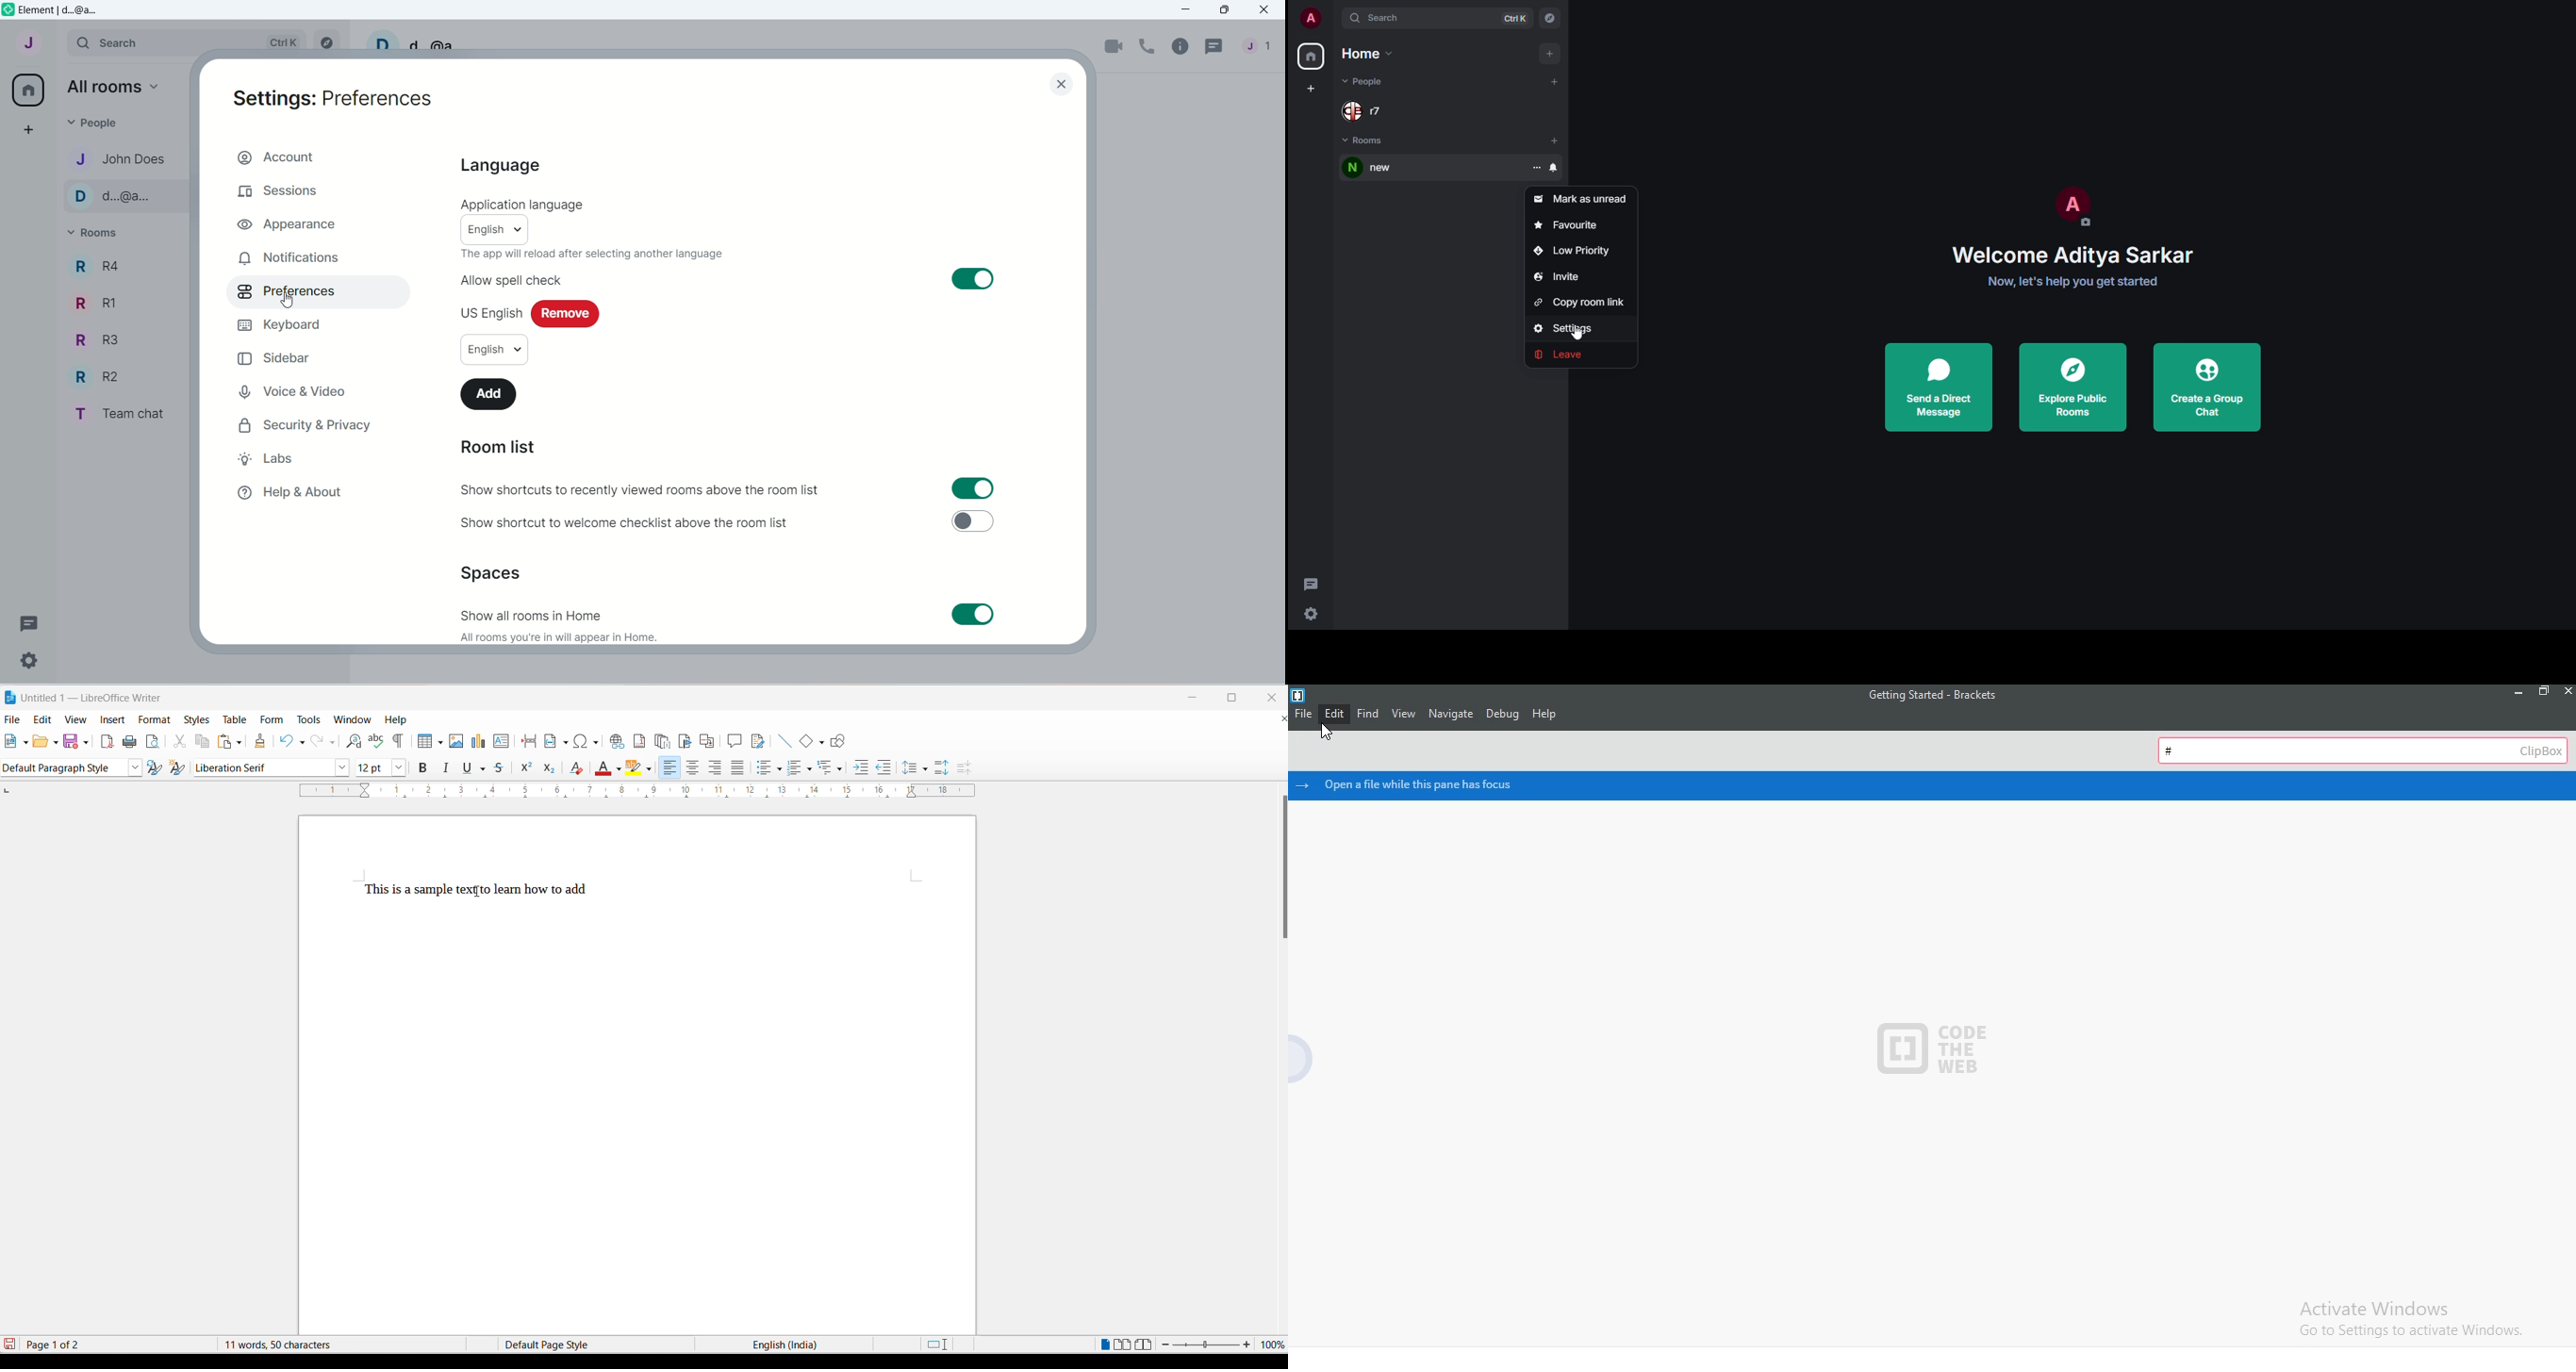  Describe the element at coordinates (69, 742) in the screenshot. I see `save` at that location.